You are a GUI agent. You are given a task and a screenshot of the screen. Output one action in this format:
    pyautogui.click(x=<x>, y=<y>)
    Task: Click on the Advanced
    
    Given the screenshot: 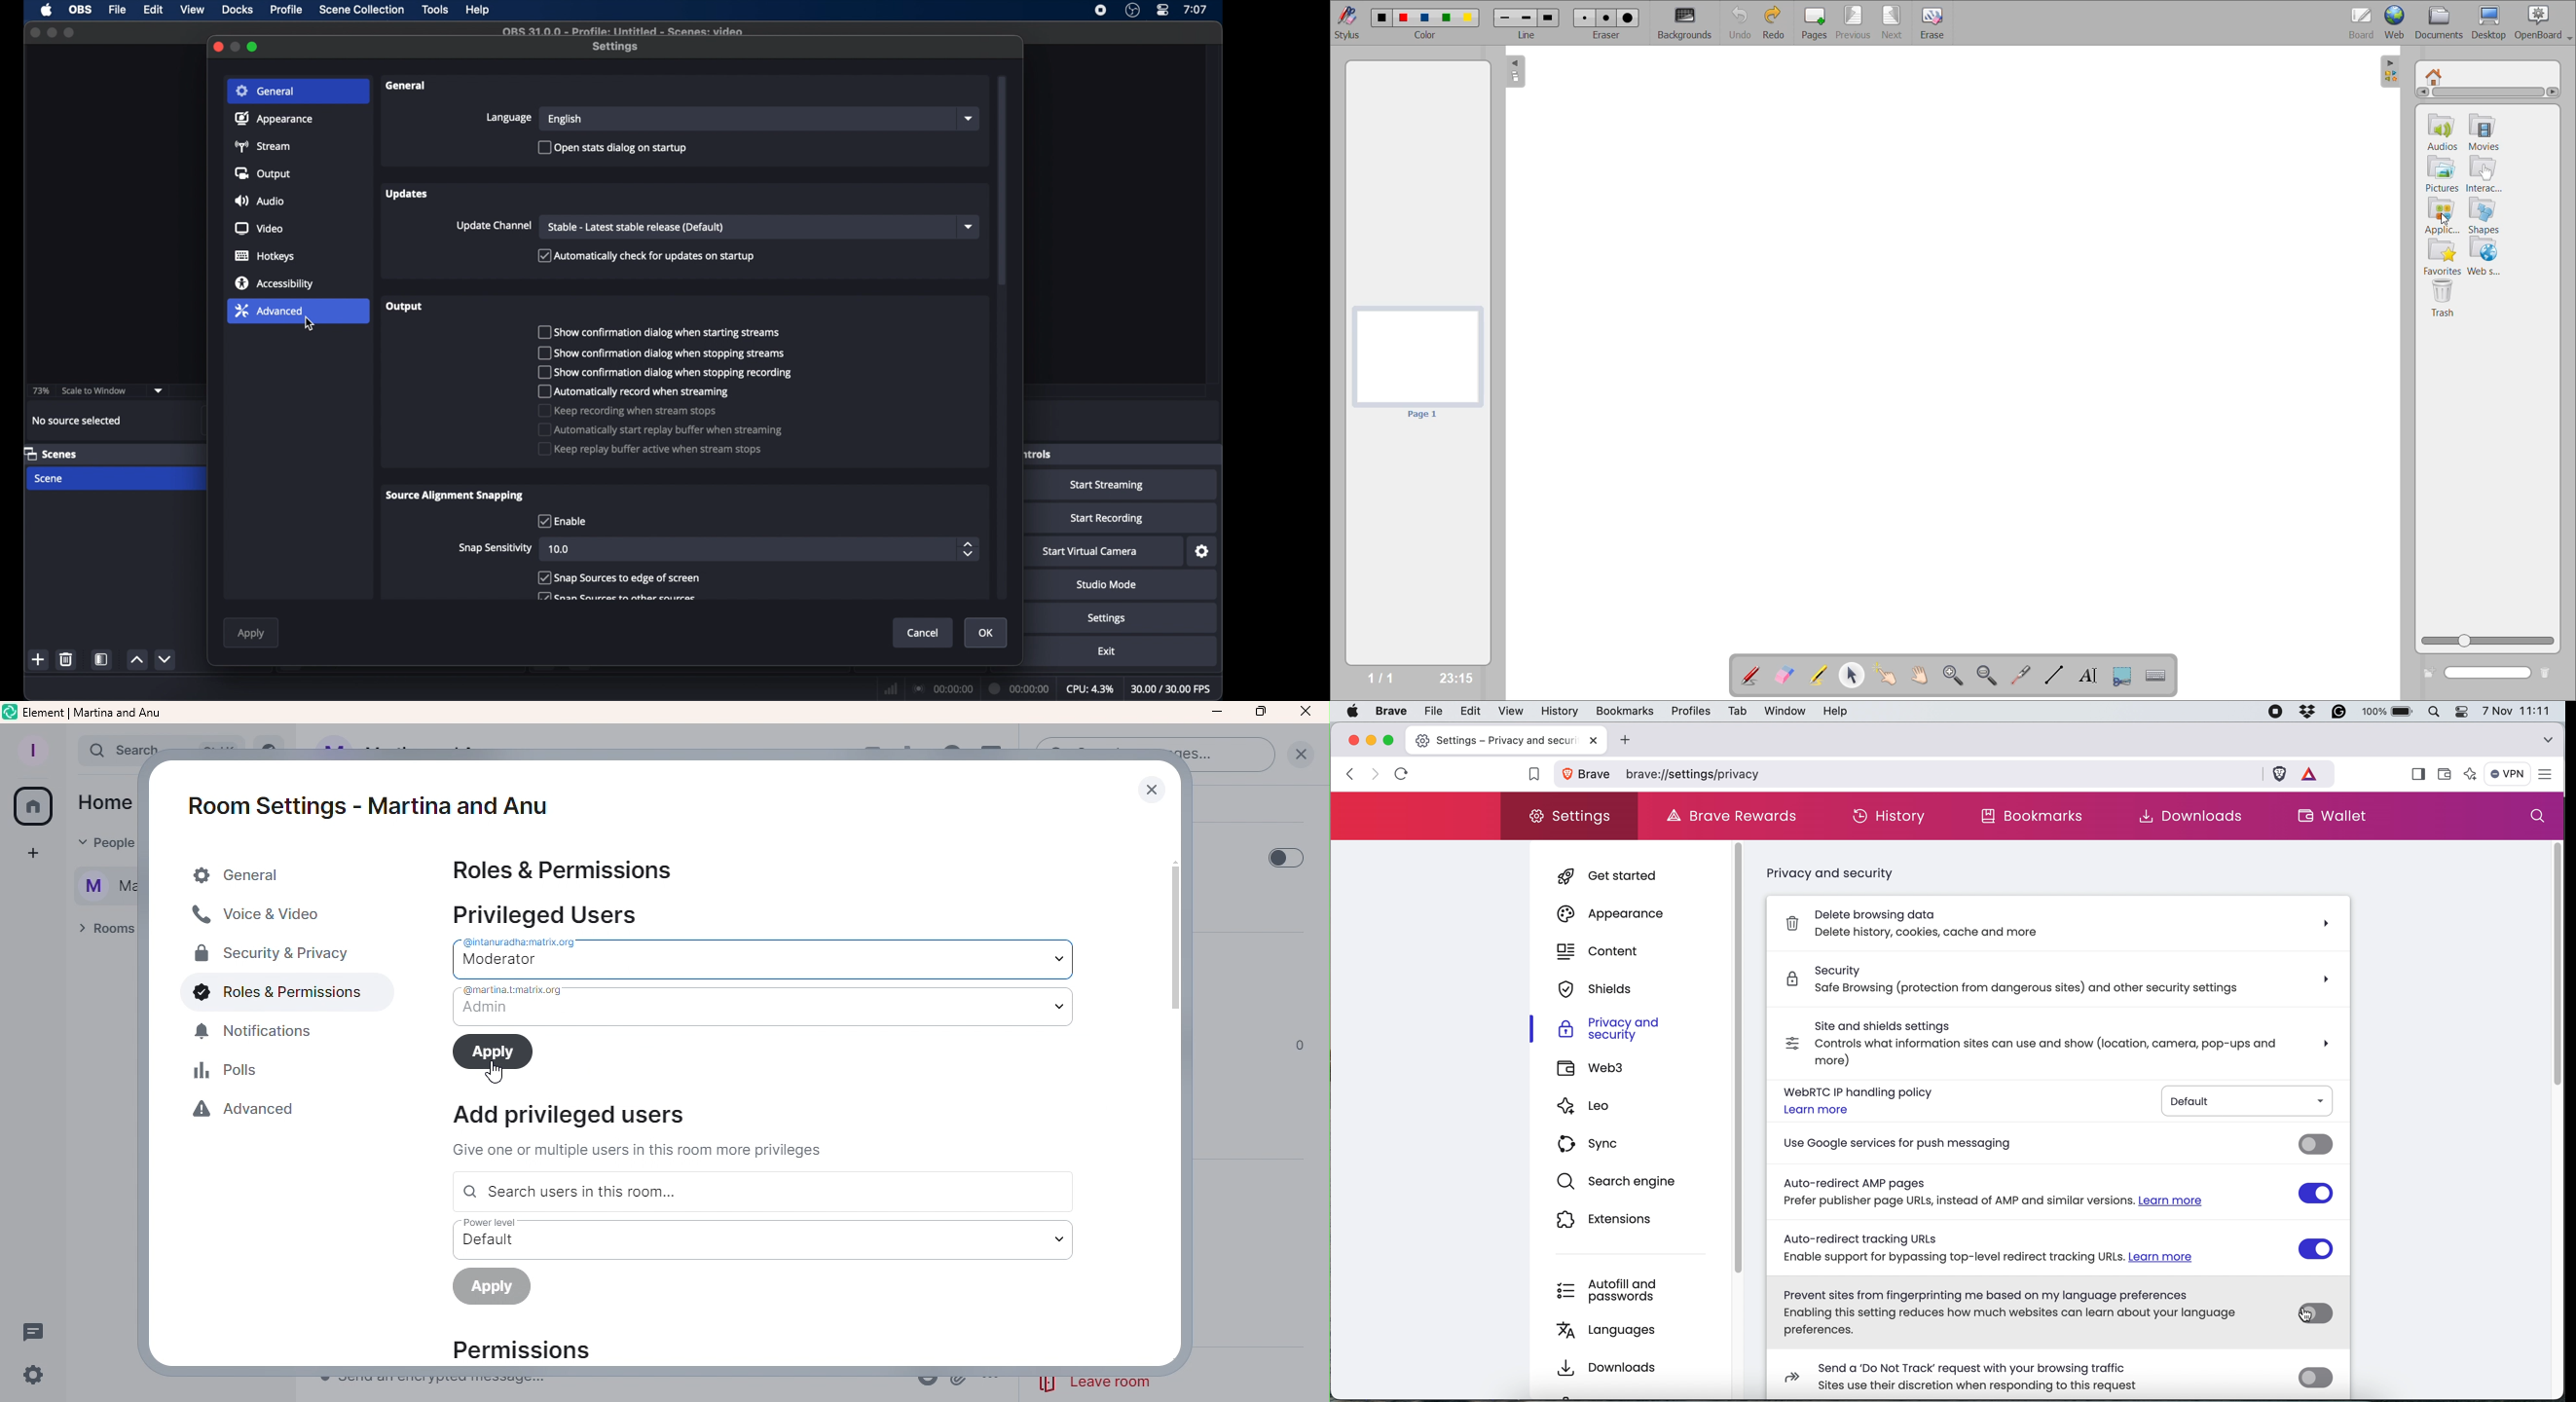 What is the action you would take?
    pyautogui.click(x=252, y=1114)
    